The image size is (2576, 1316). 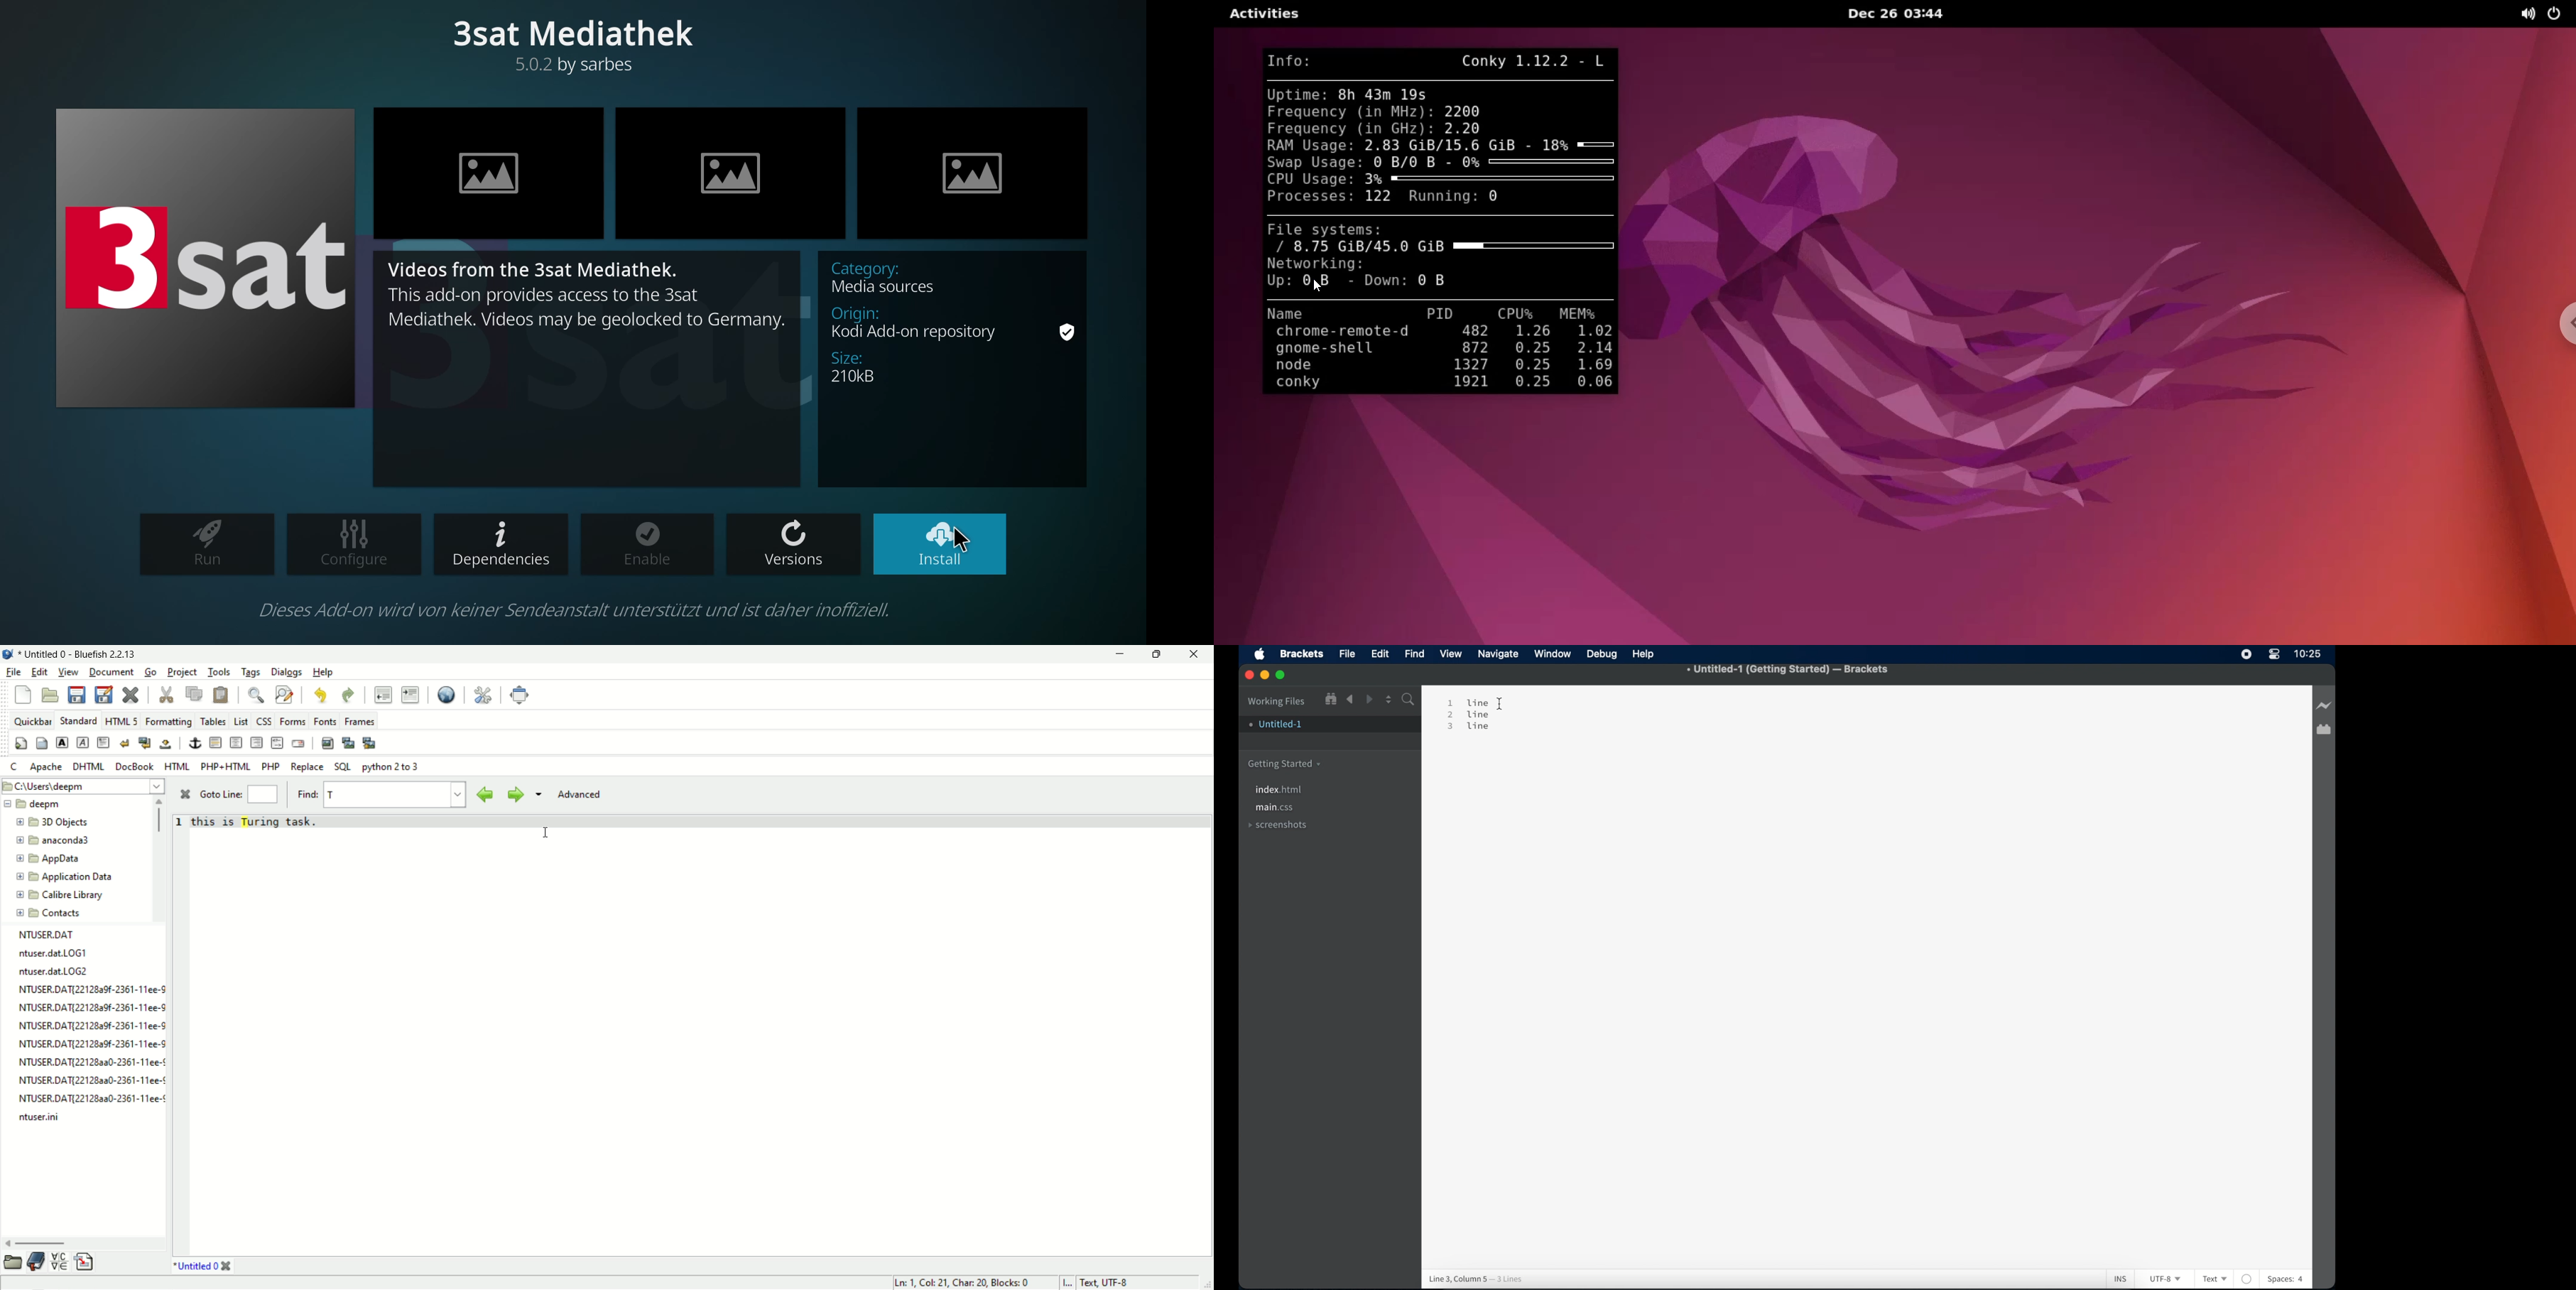 I want to click on 2 line, so click(x=1471, y=715).